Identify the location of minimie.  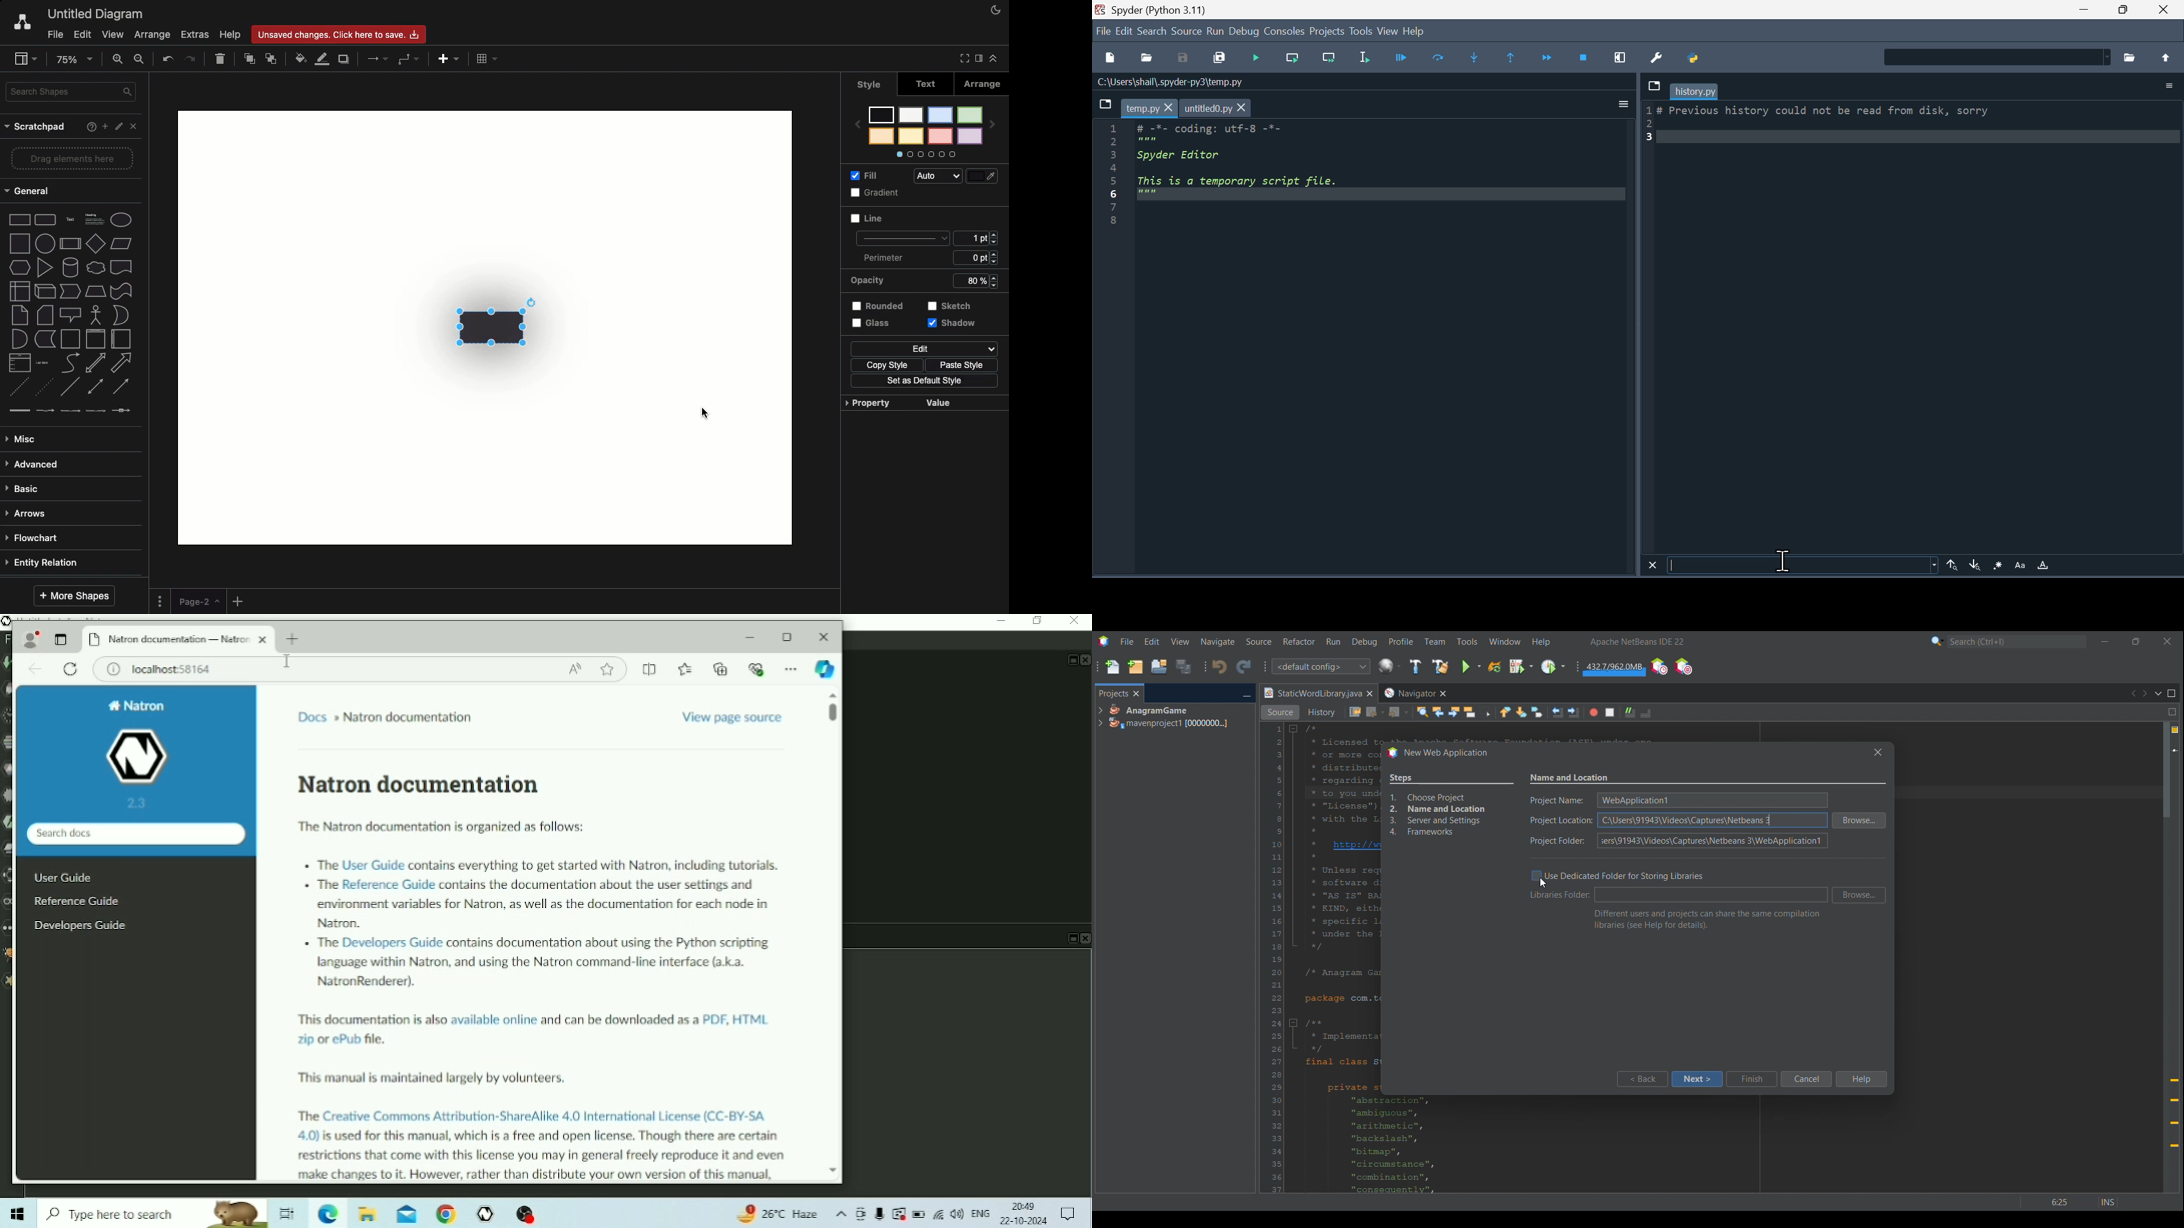
(2086, 9).